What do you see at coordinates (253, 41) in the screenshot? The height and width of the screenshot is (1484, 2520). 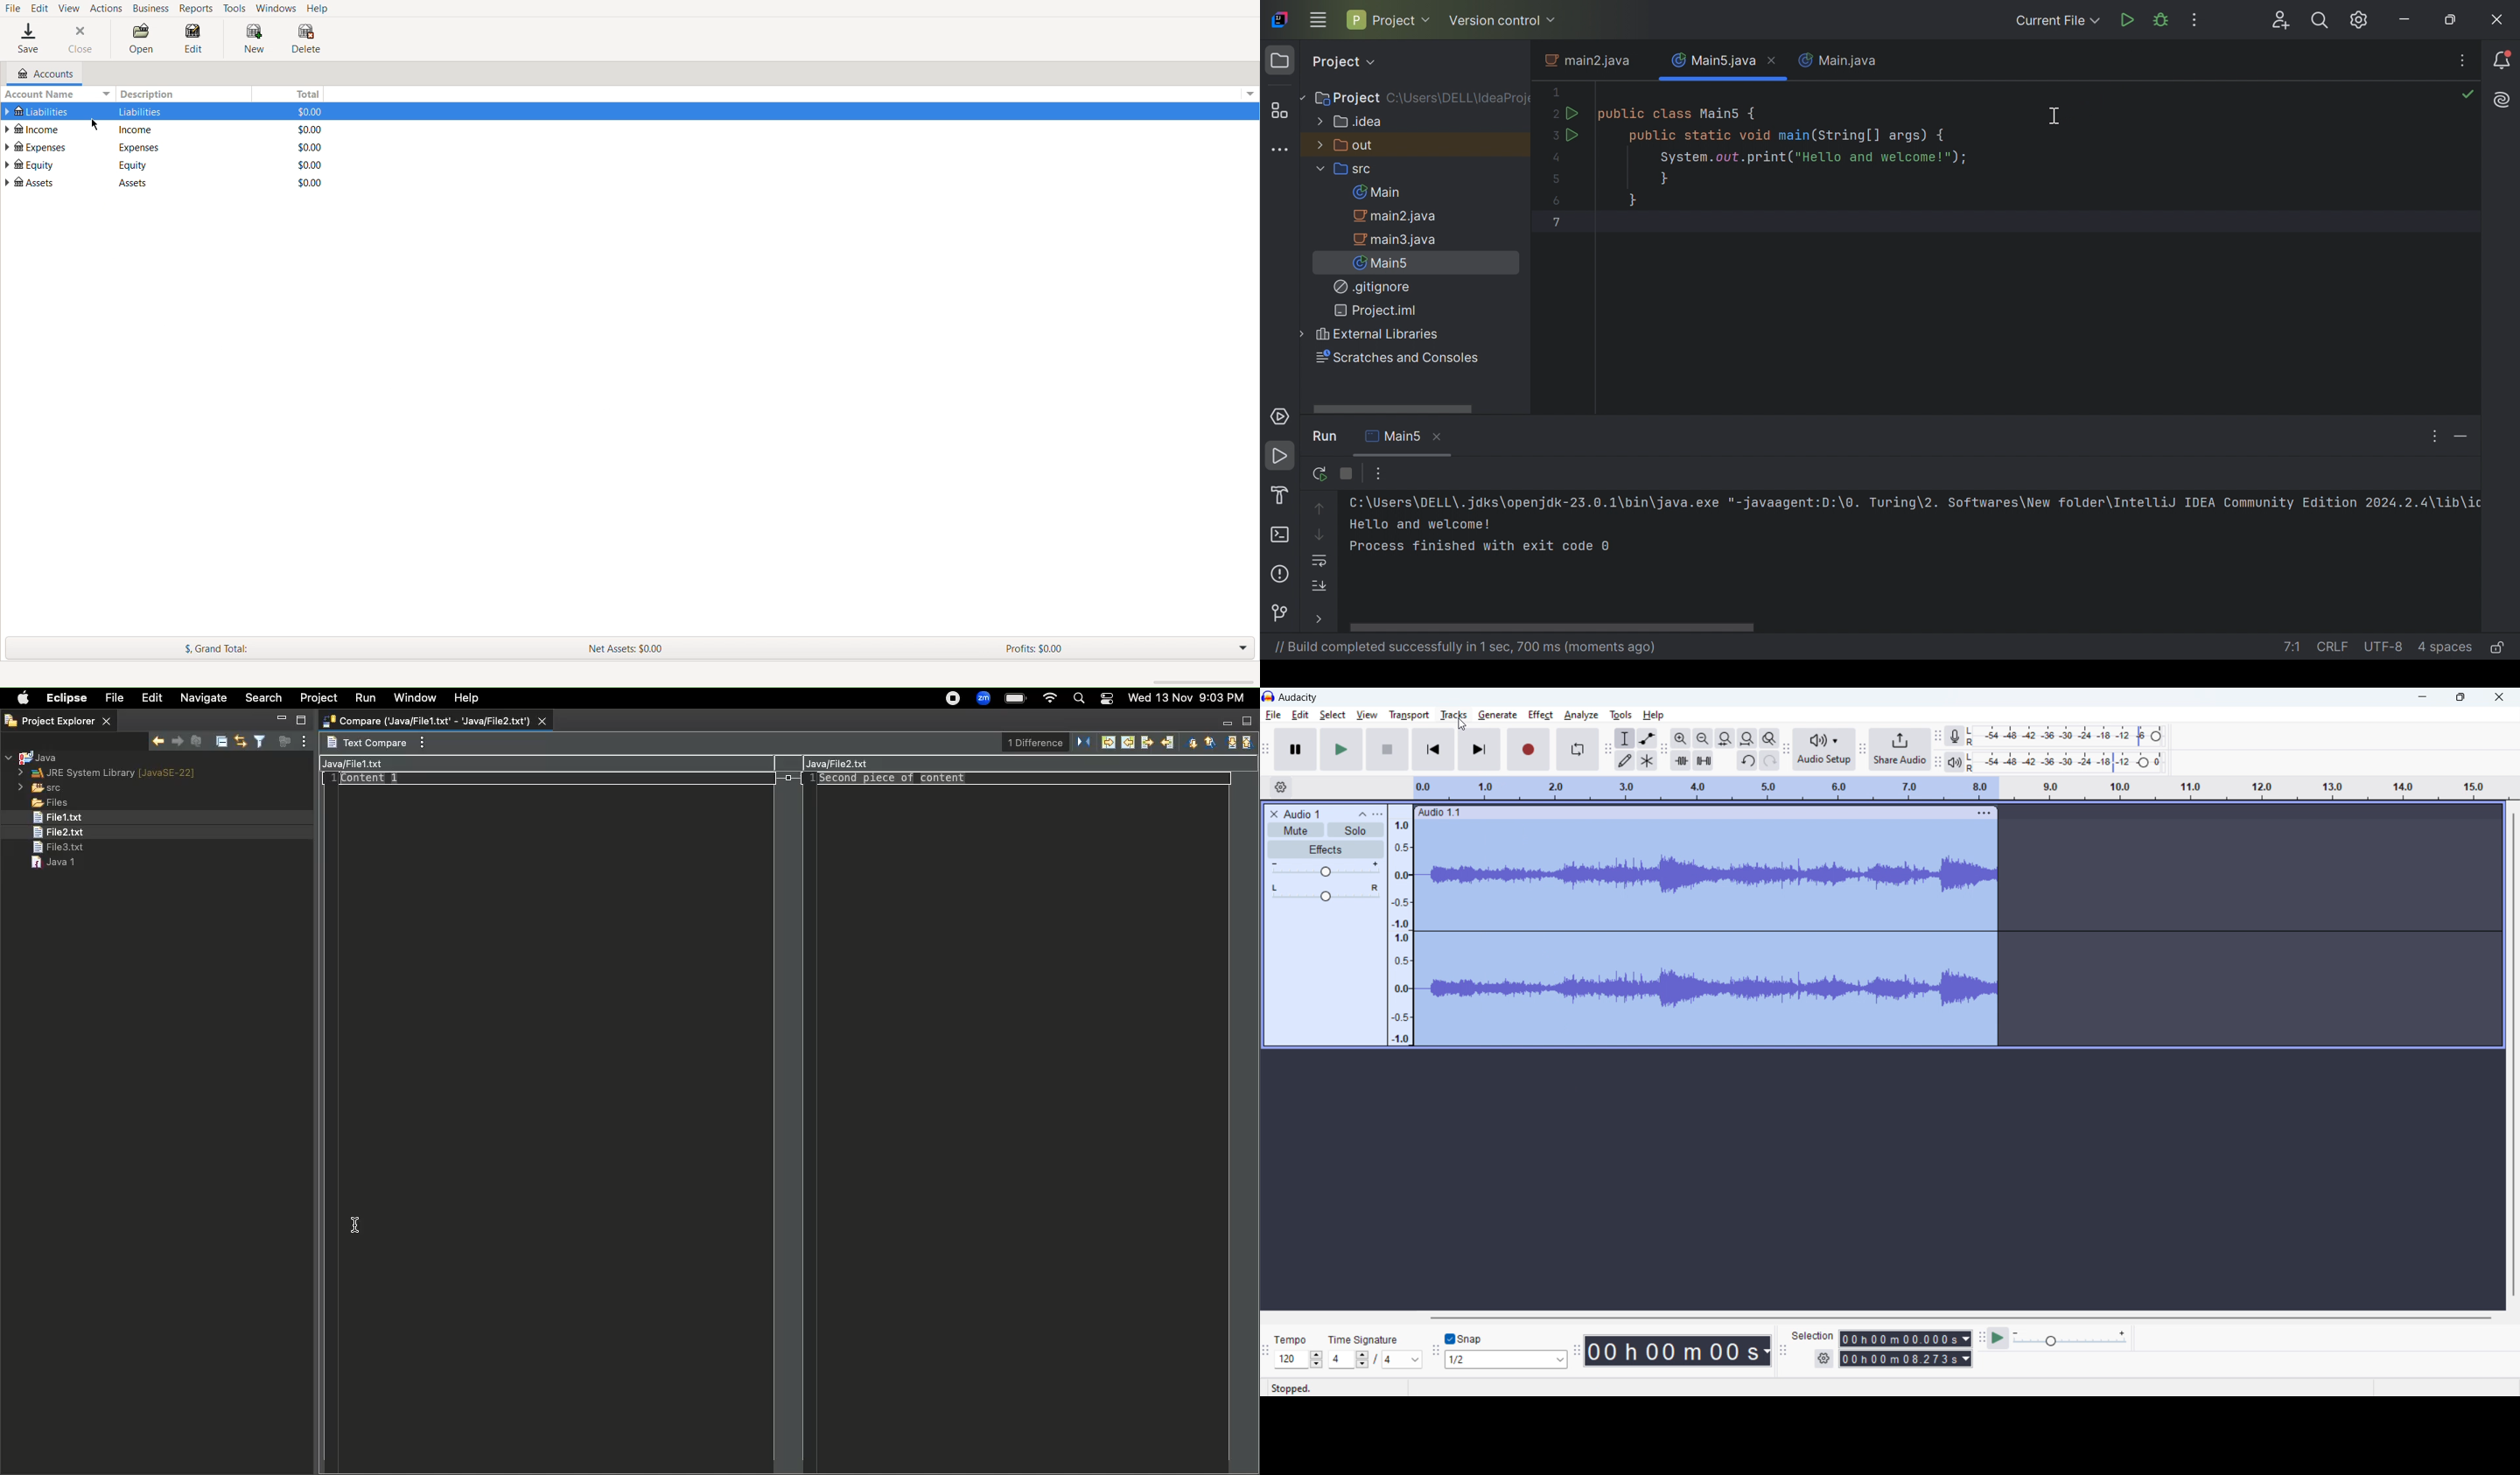 I see `New` at bounding box center [253, 41].